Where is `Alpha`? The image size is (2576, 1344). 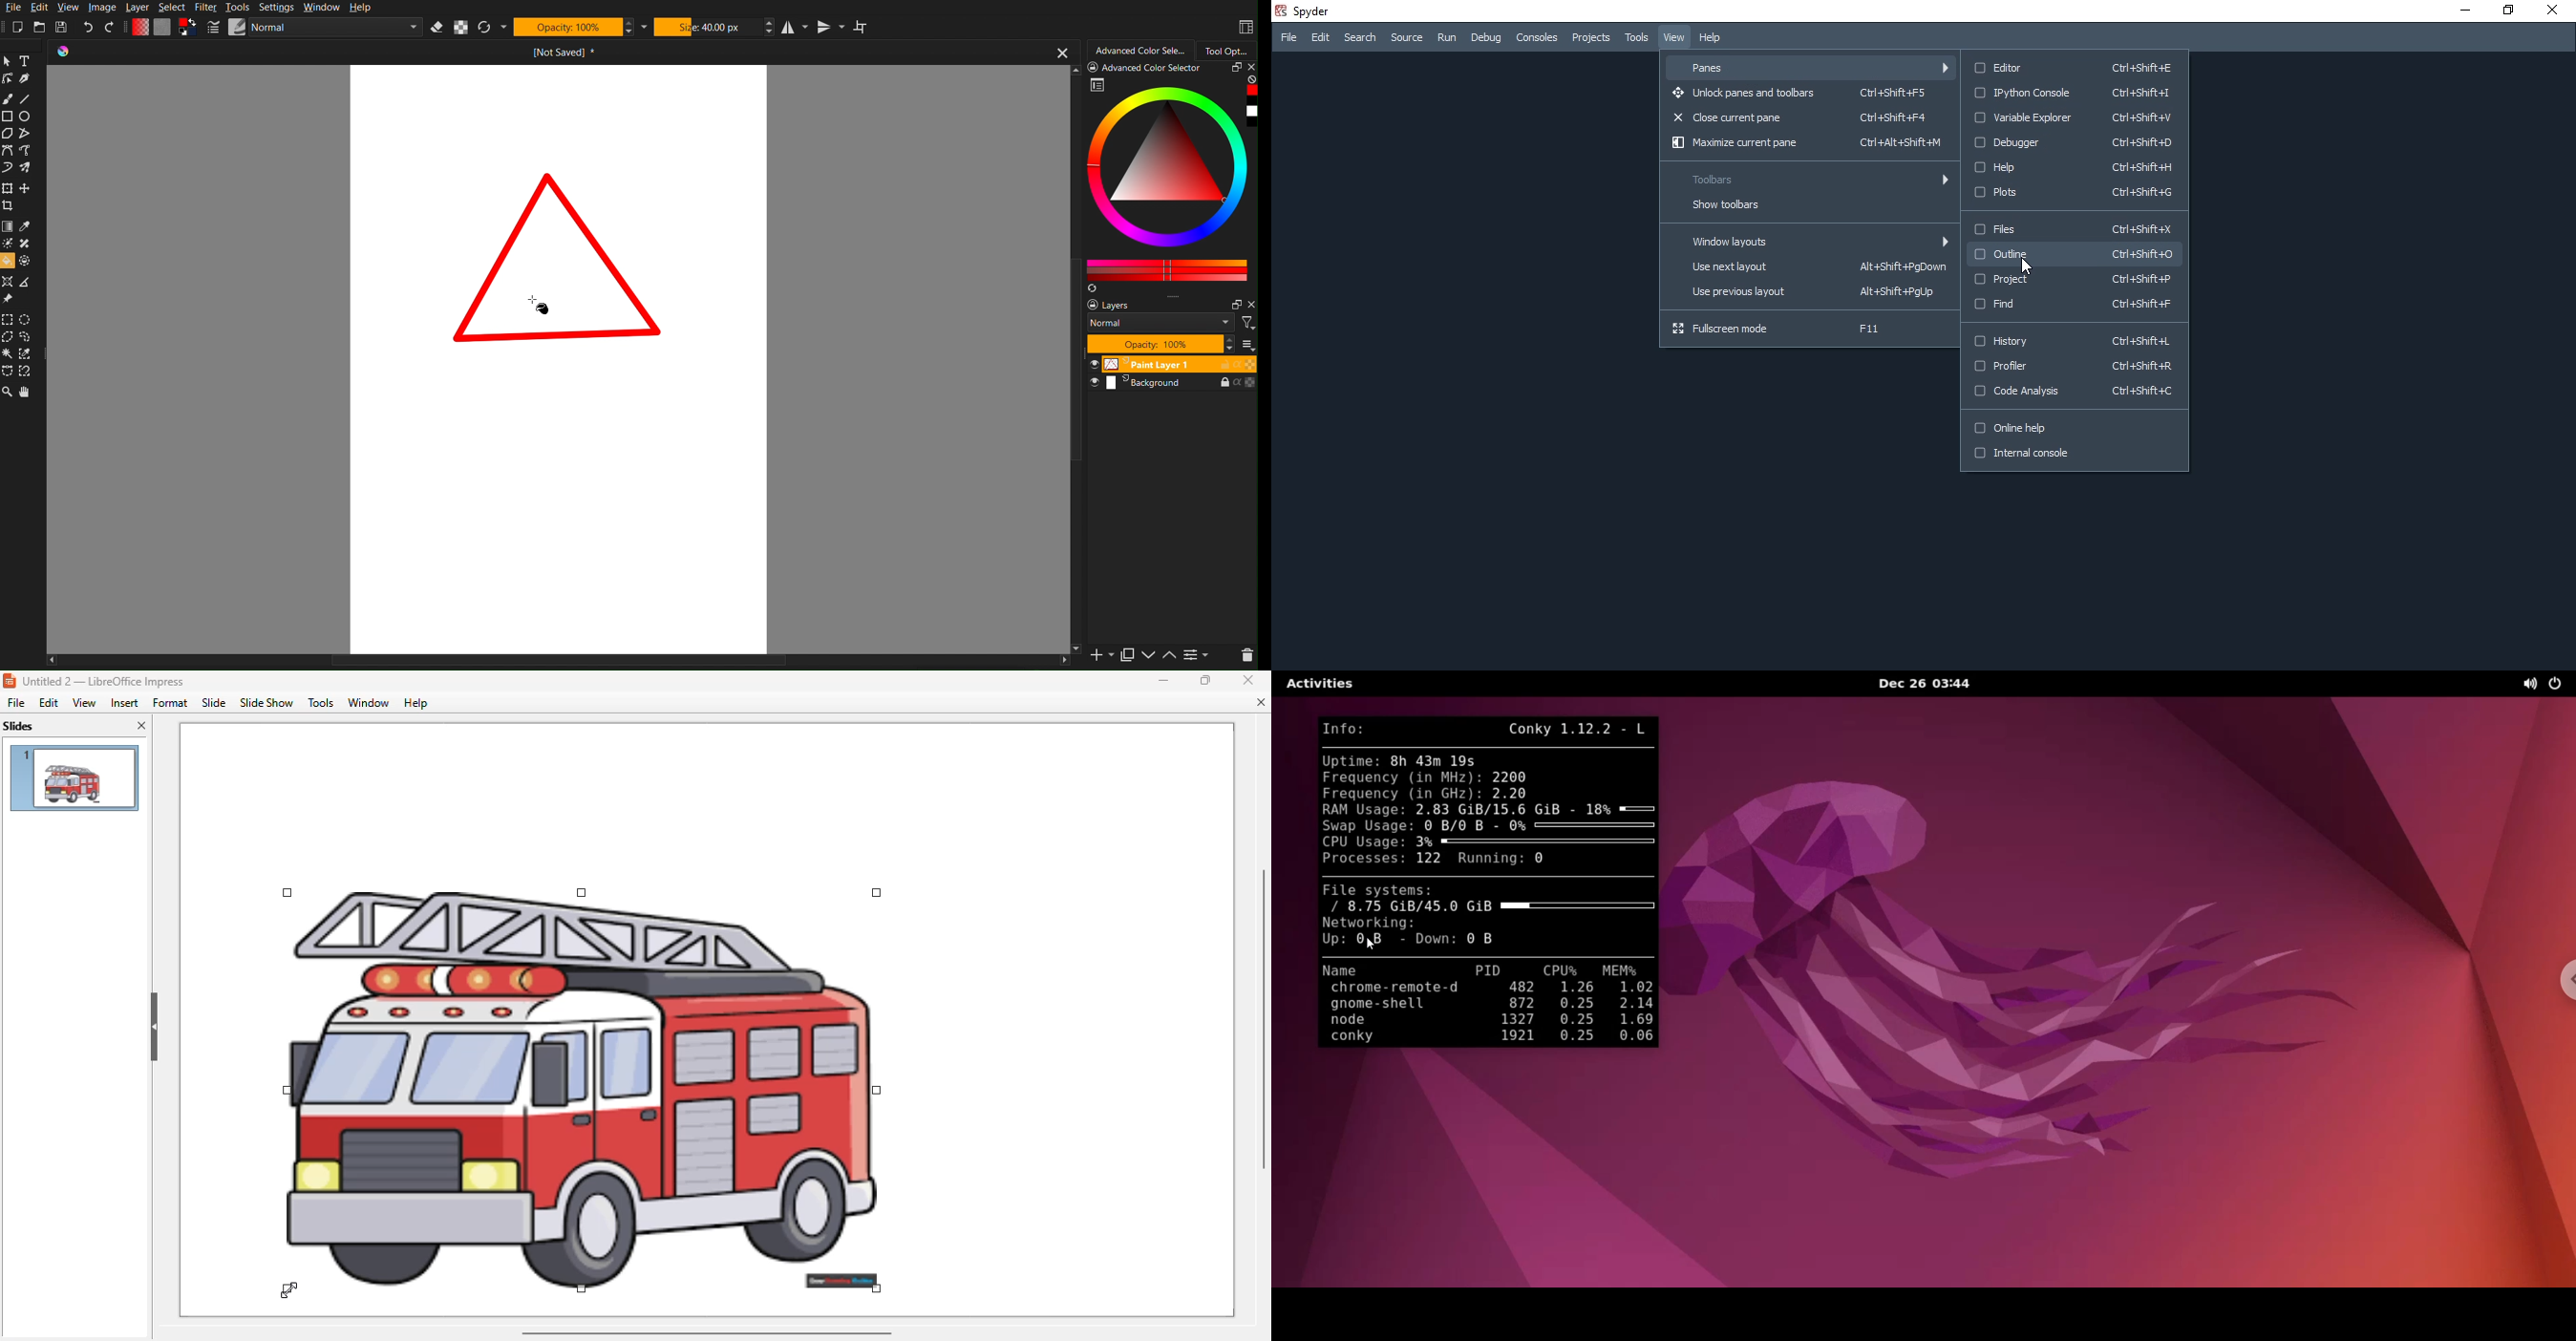 Alpha is located at coordinates (461, 28).